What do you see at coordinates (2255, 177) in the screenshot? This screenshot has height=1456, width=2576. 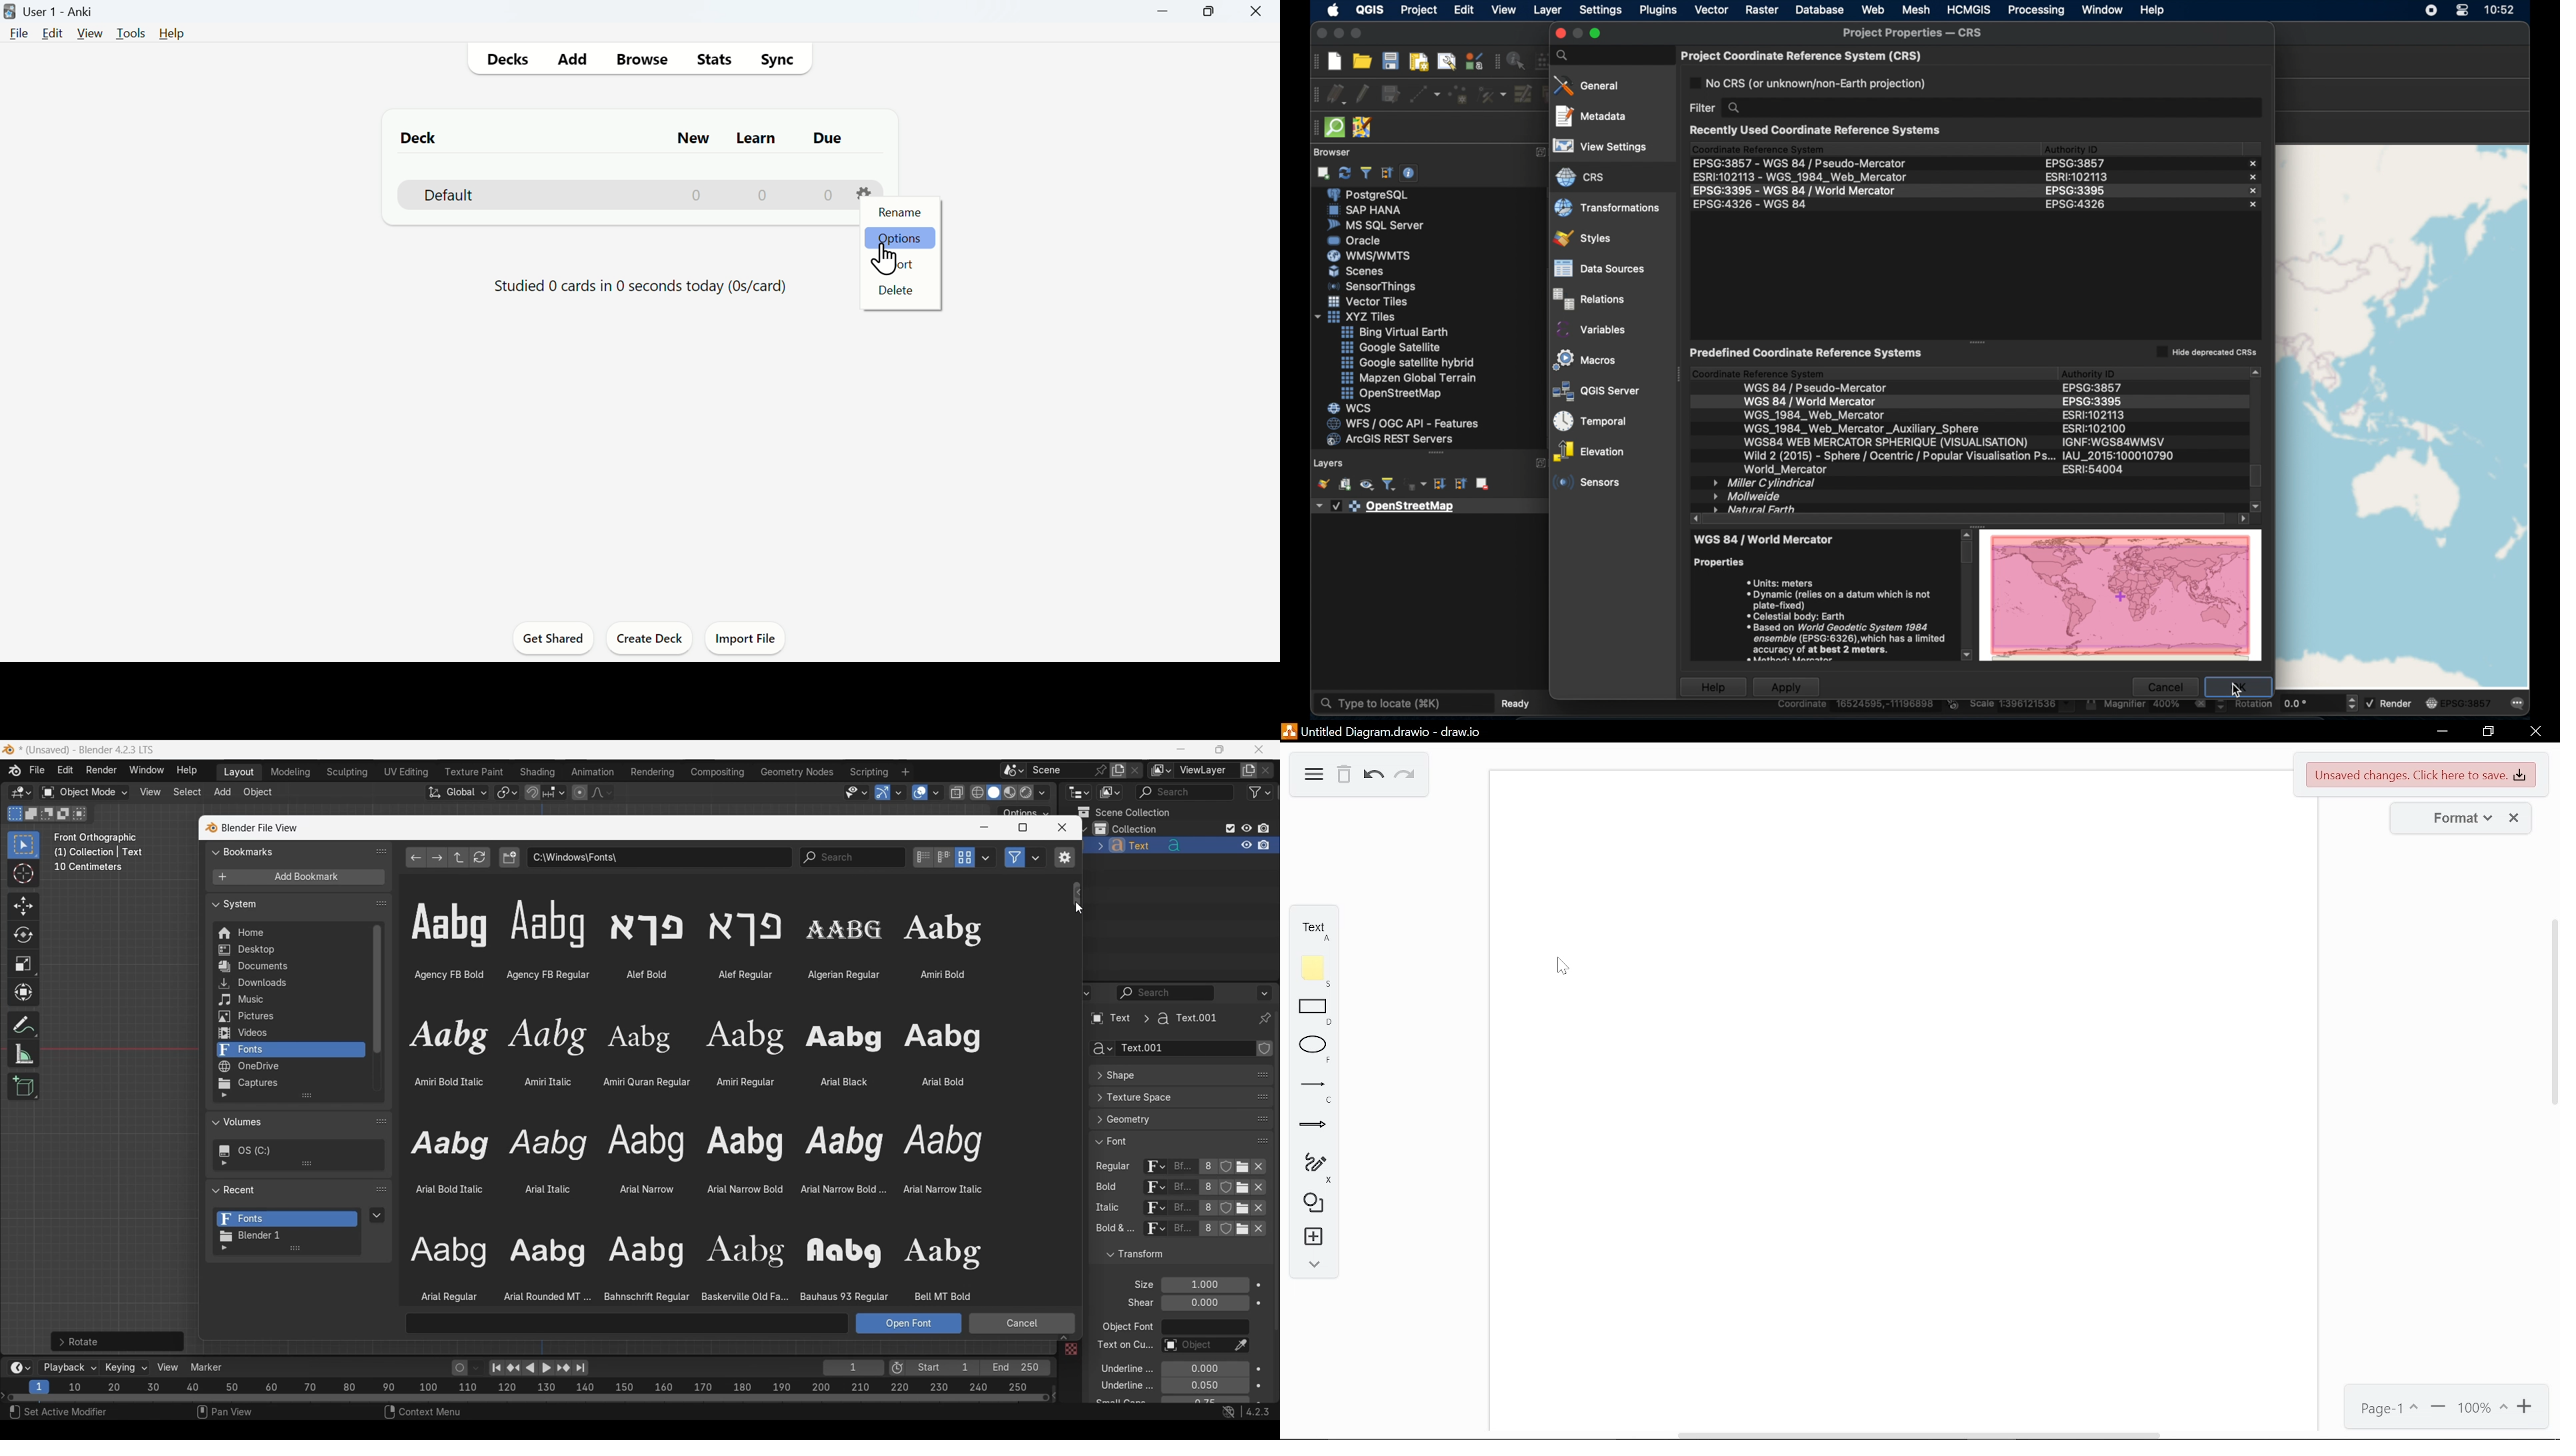 I see `close` at bounding box center [2255, 177].